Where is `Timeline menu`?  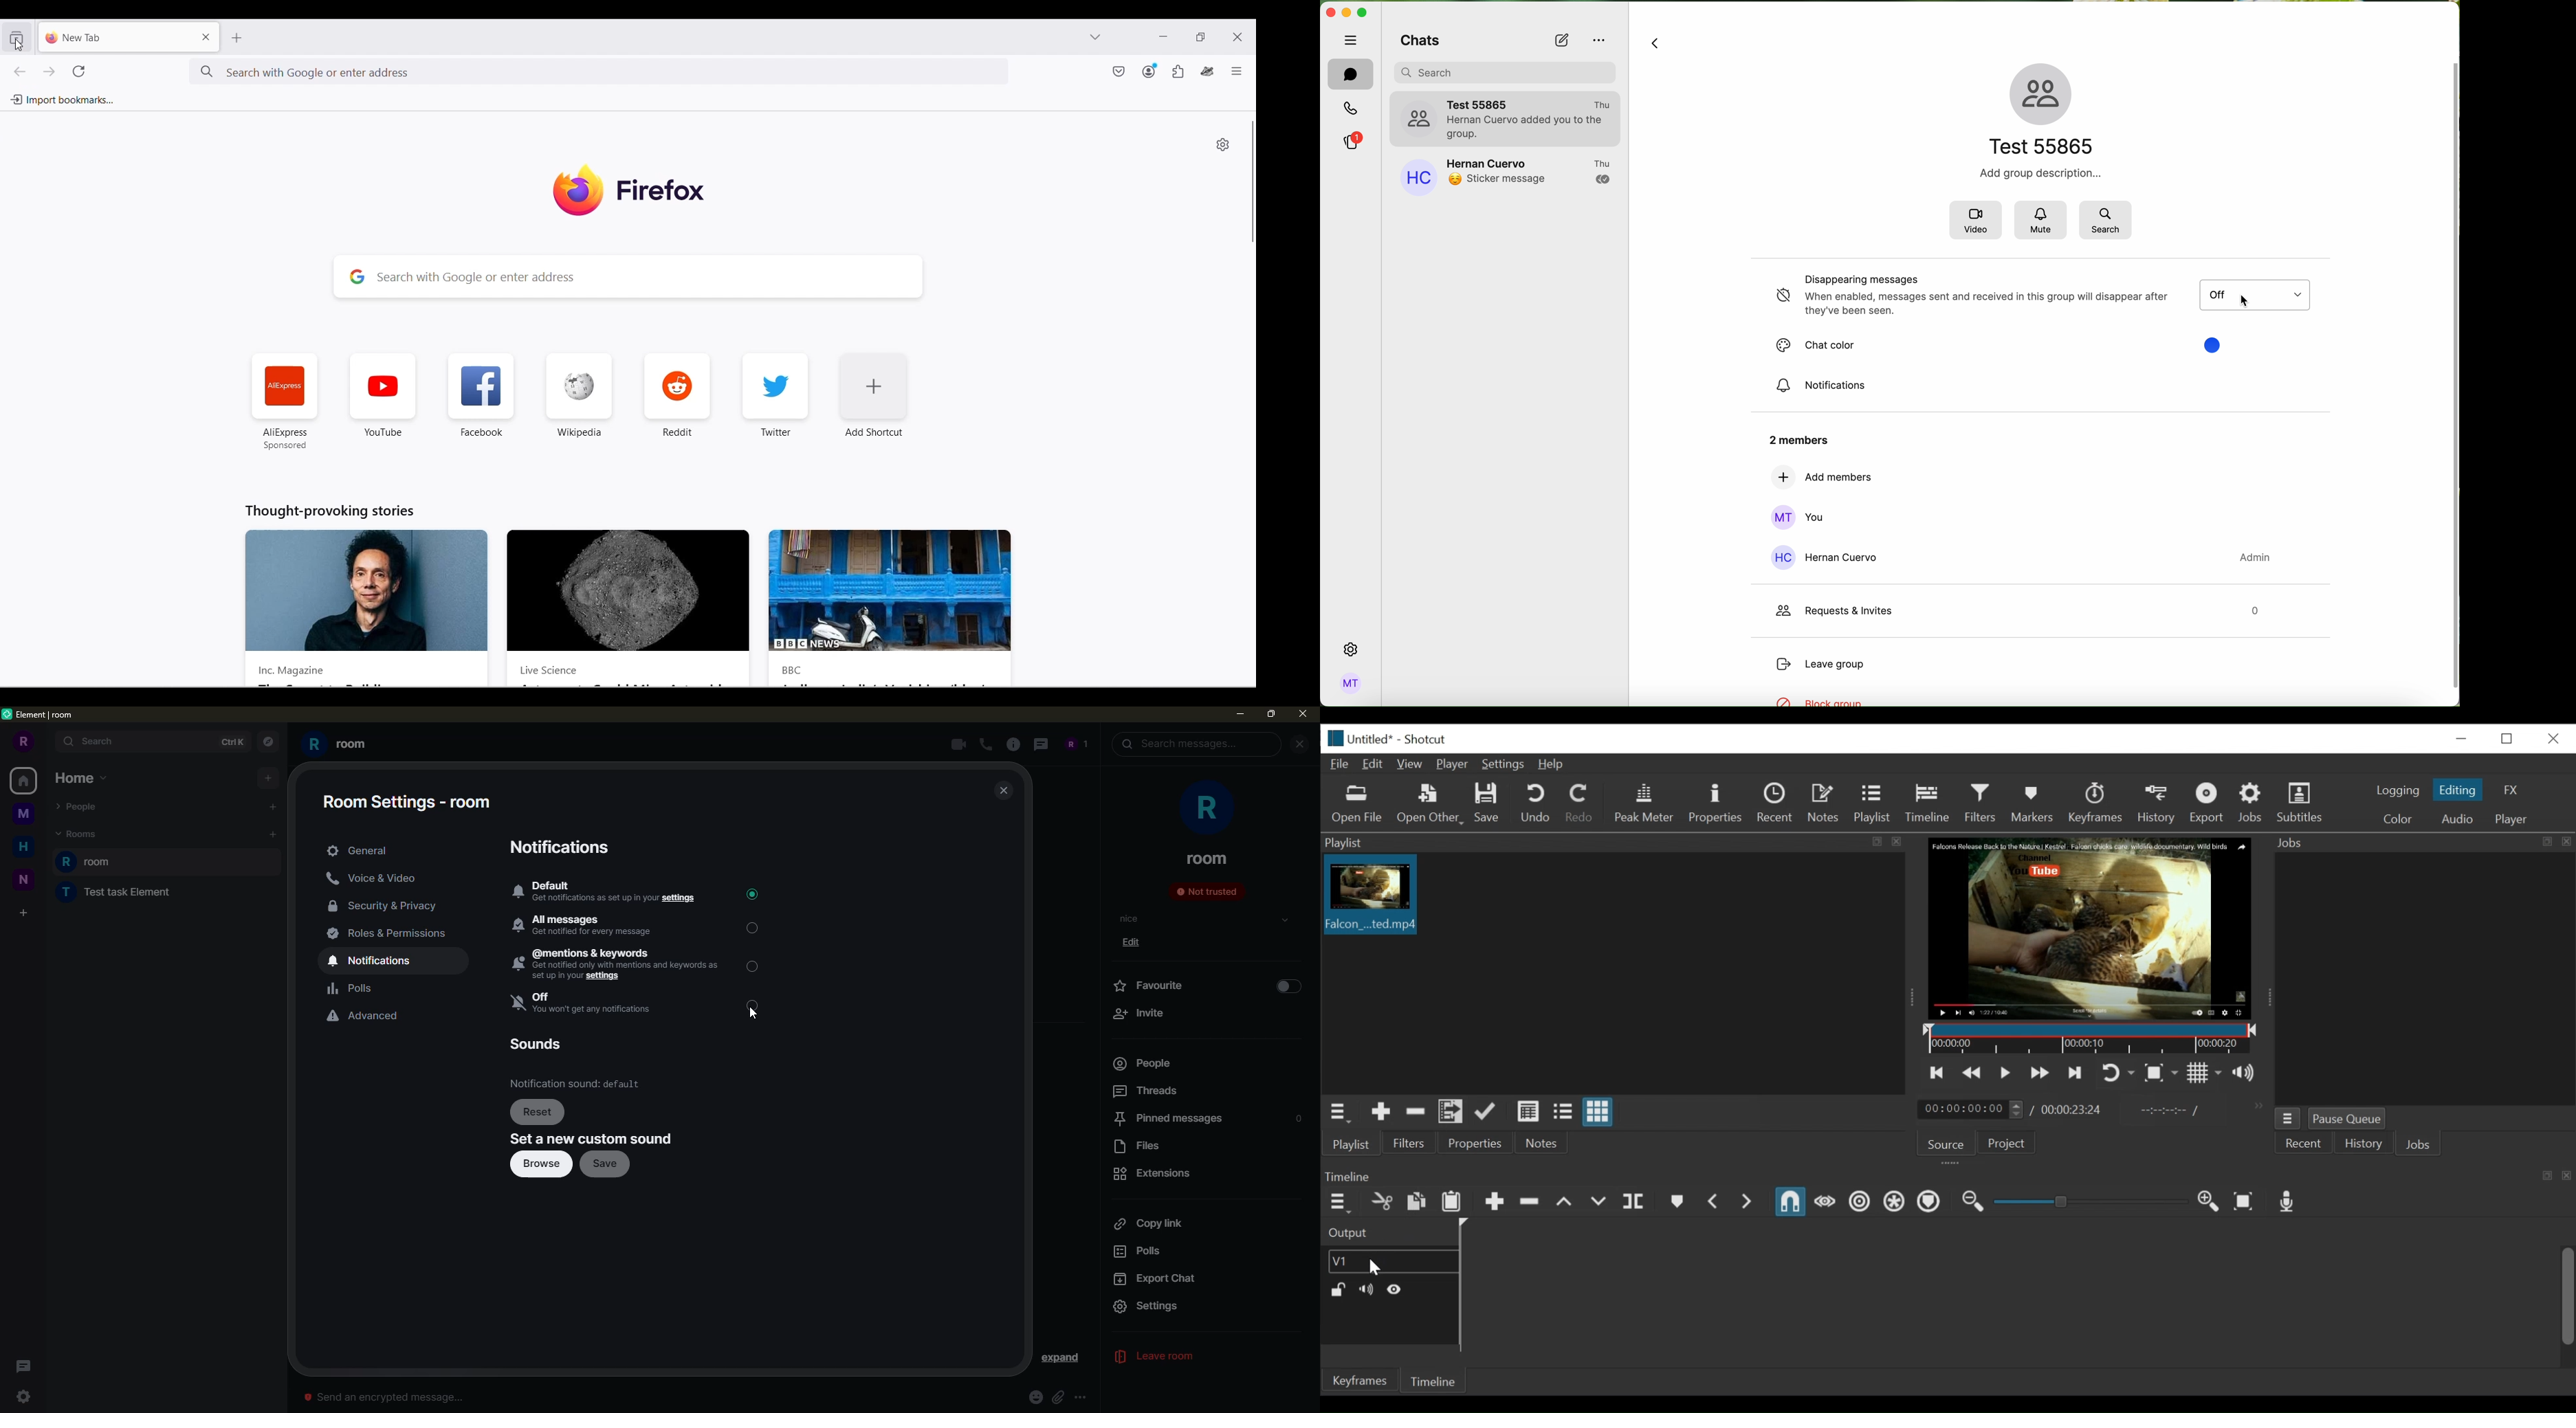 Timeline menu is located at coordinates (1336, 1203).